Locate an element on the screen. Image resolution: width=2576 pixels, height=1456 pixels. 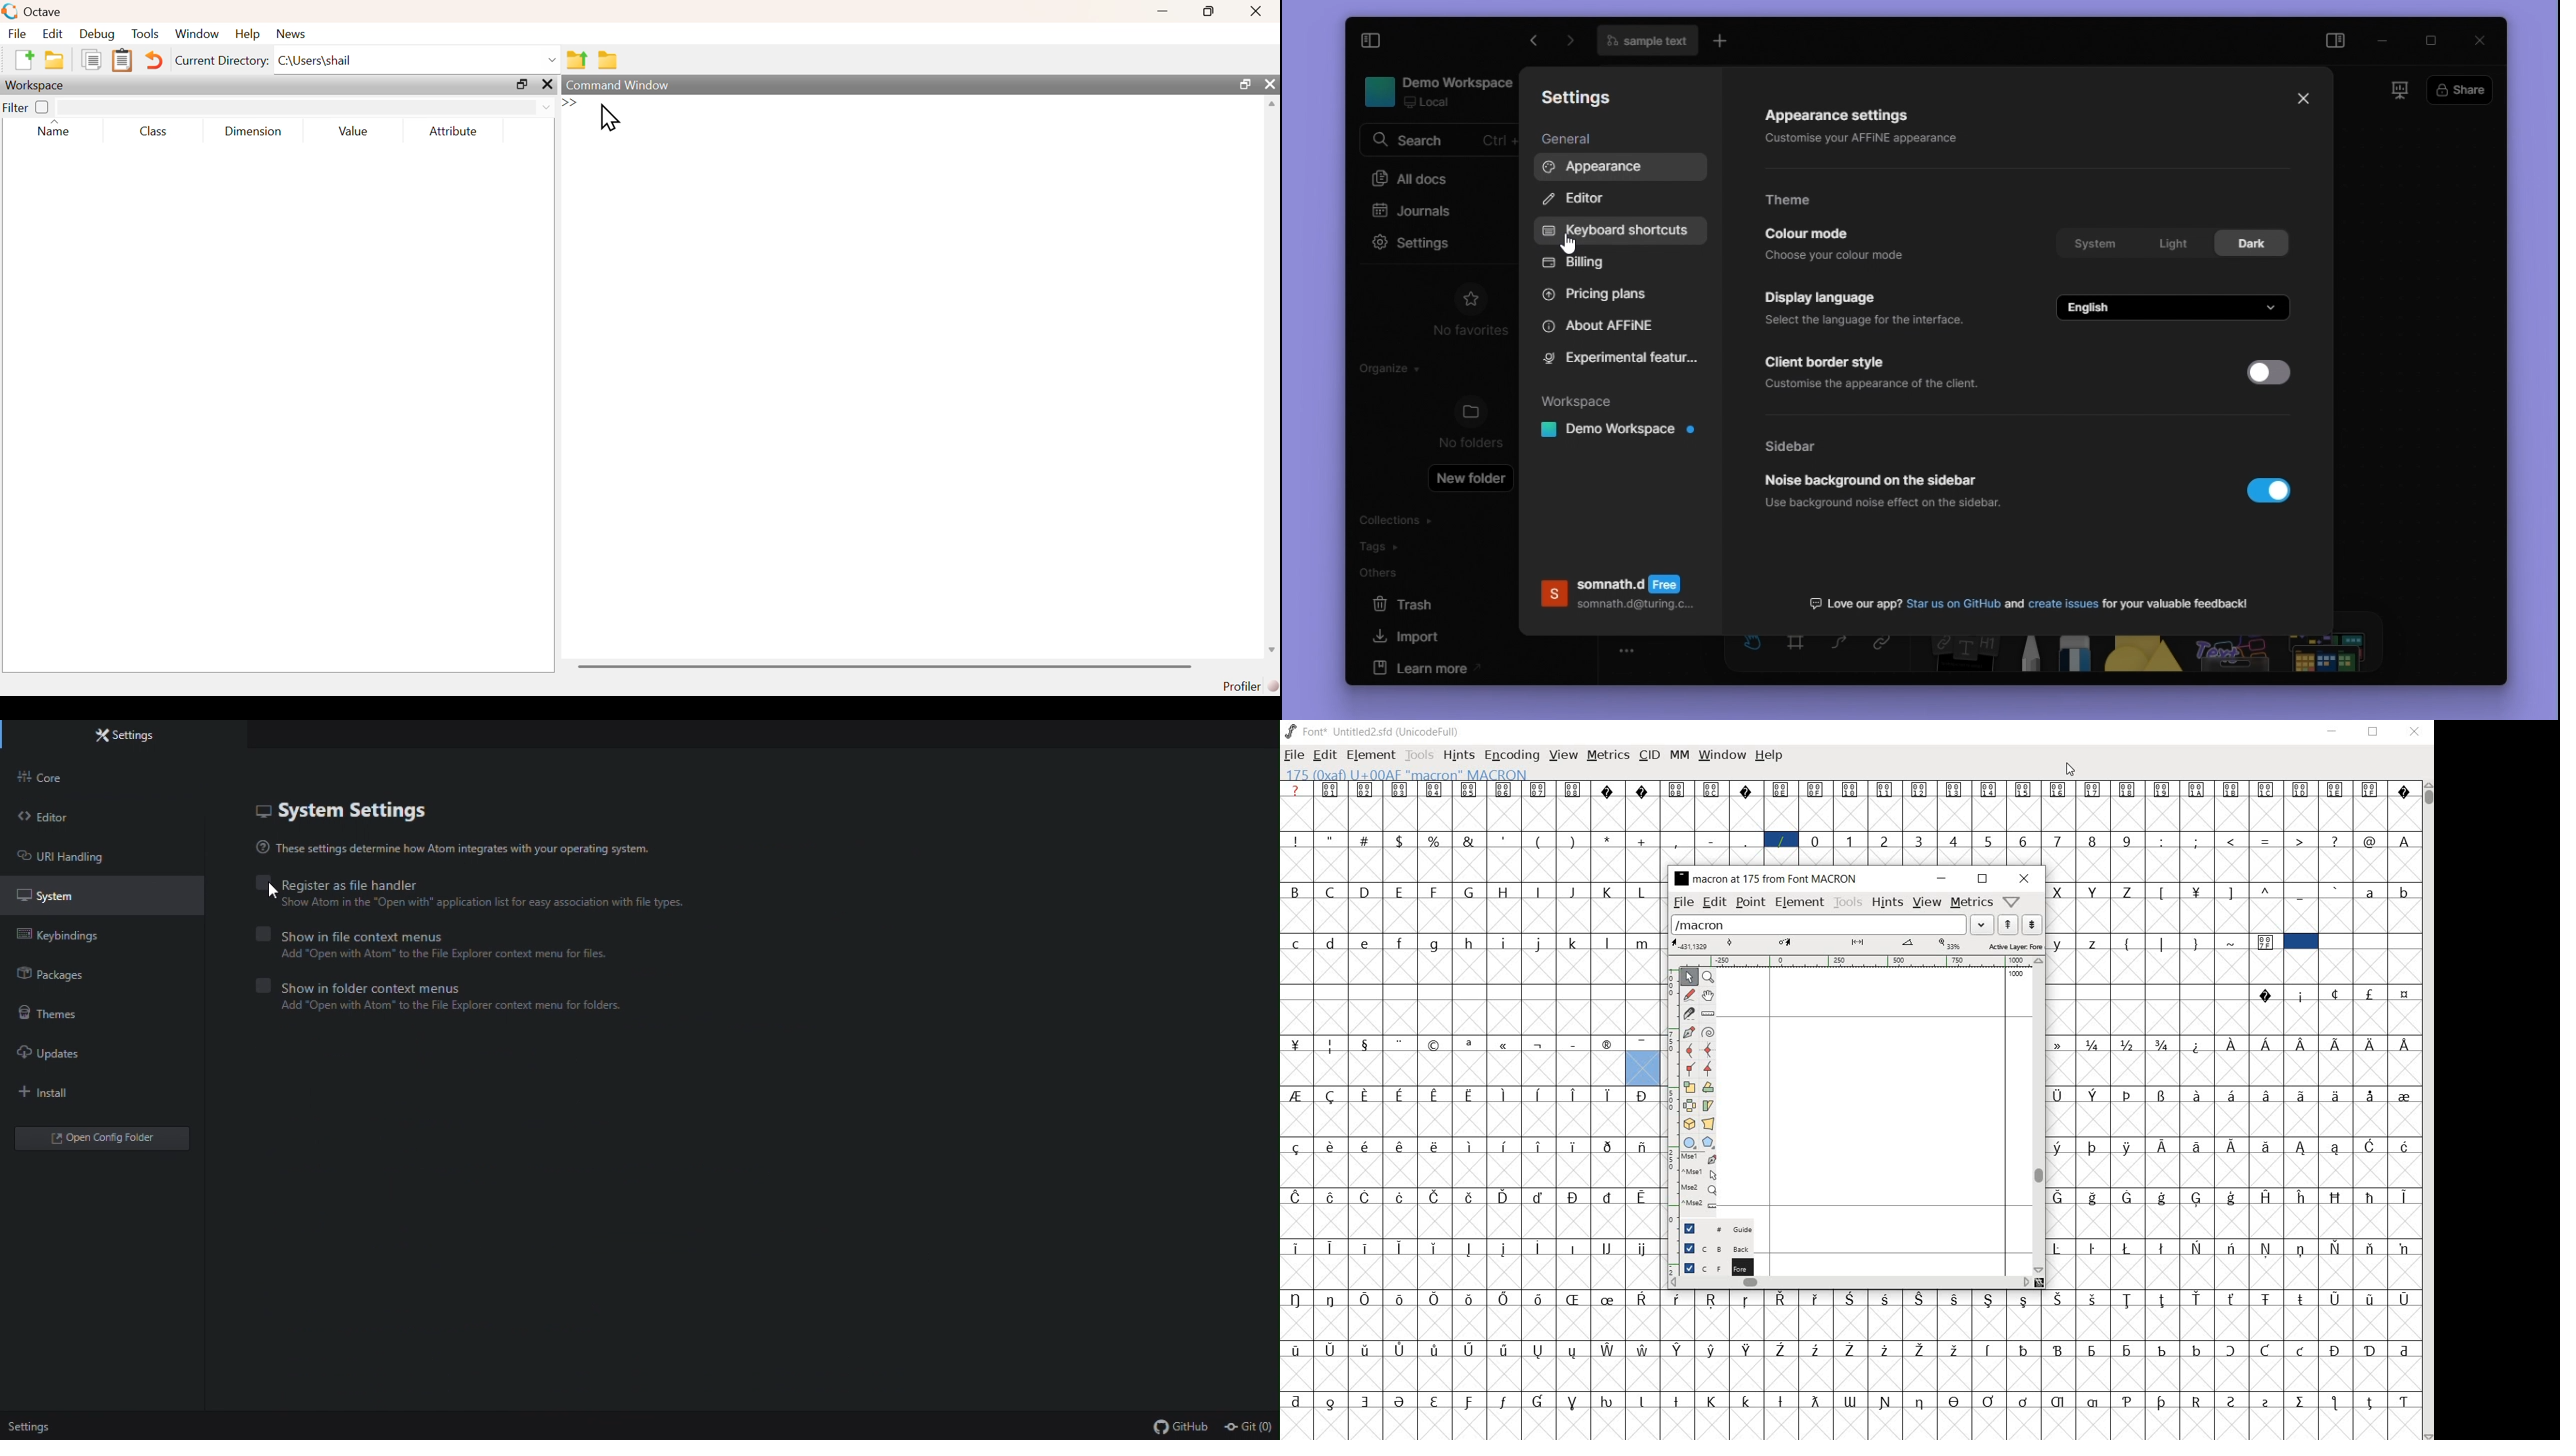
Symbol is located at coordinates (1606, 1249).